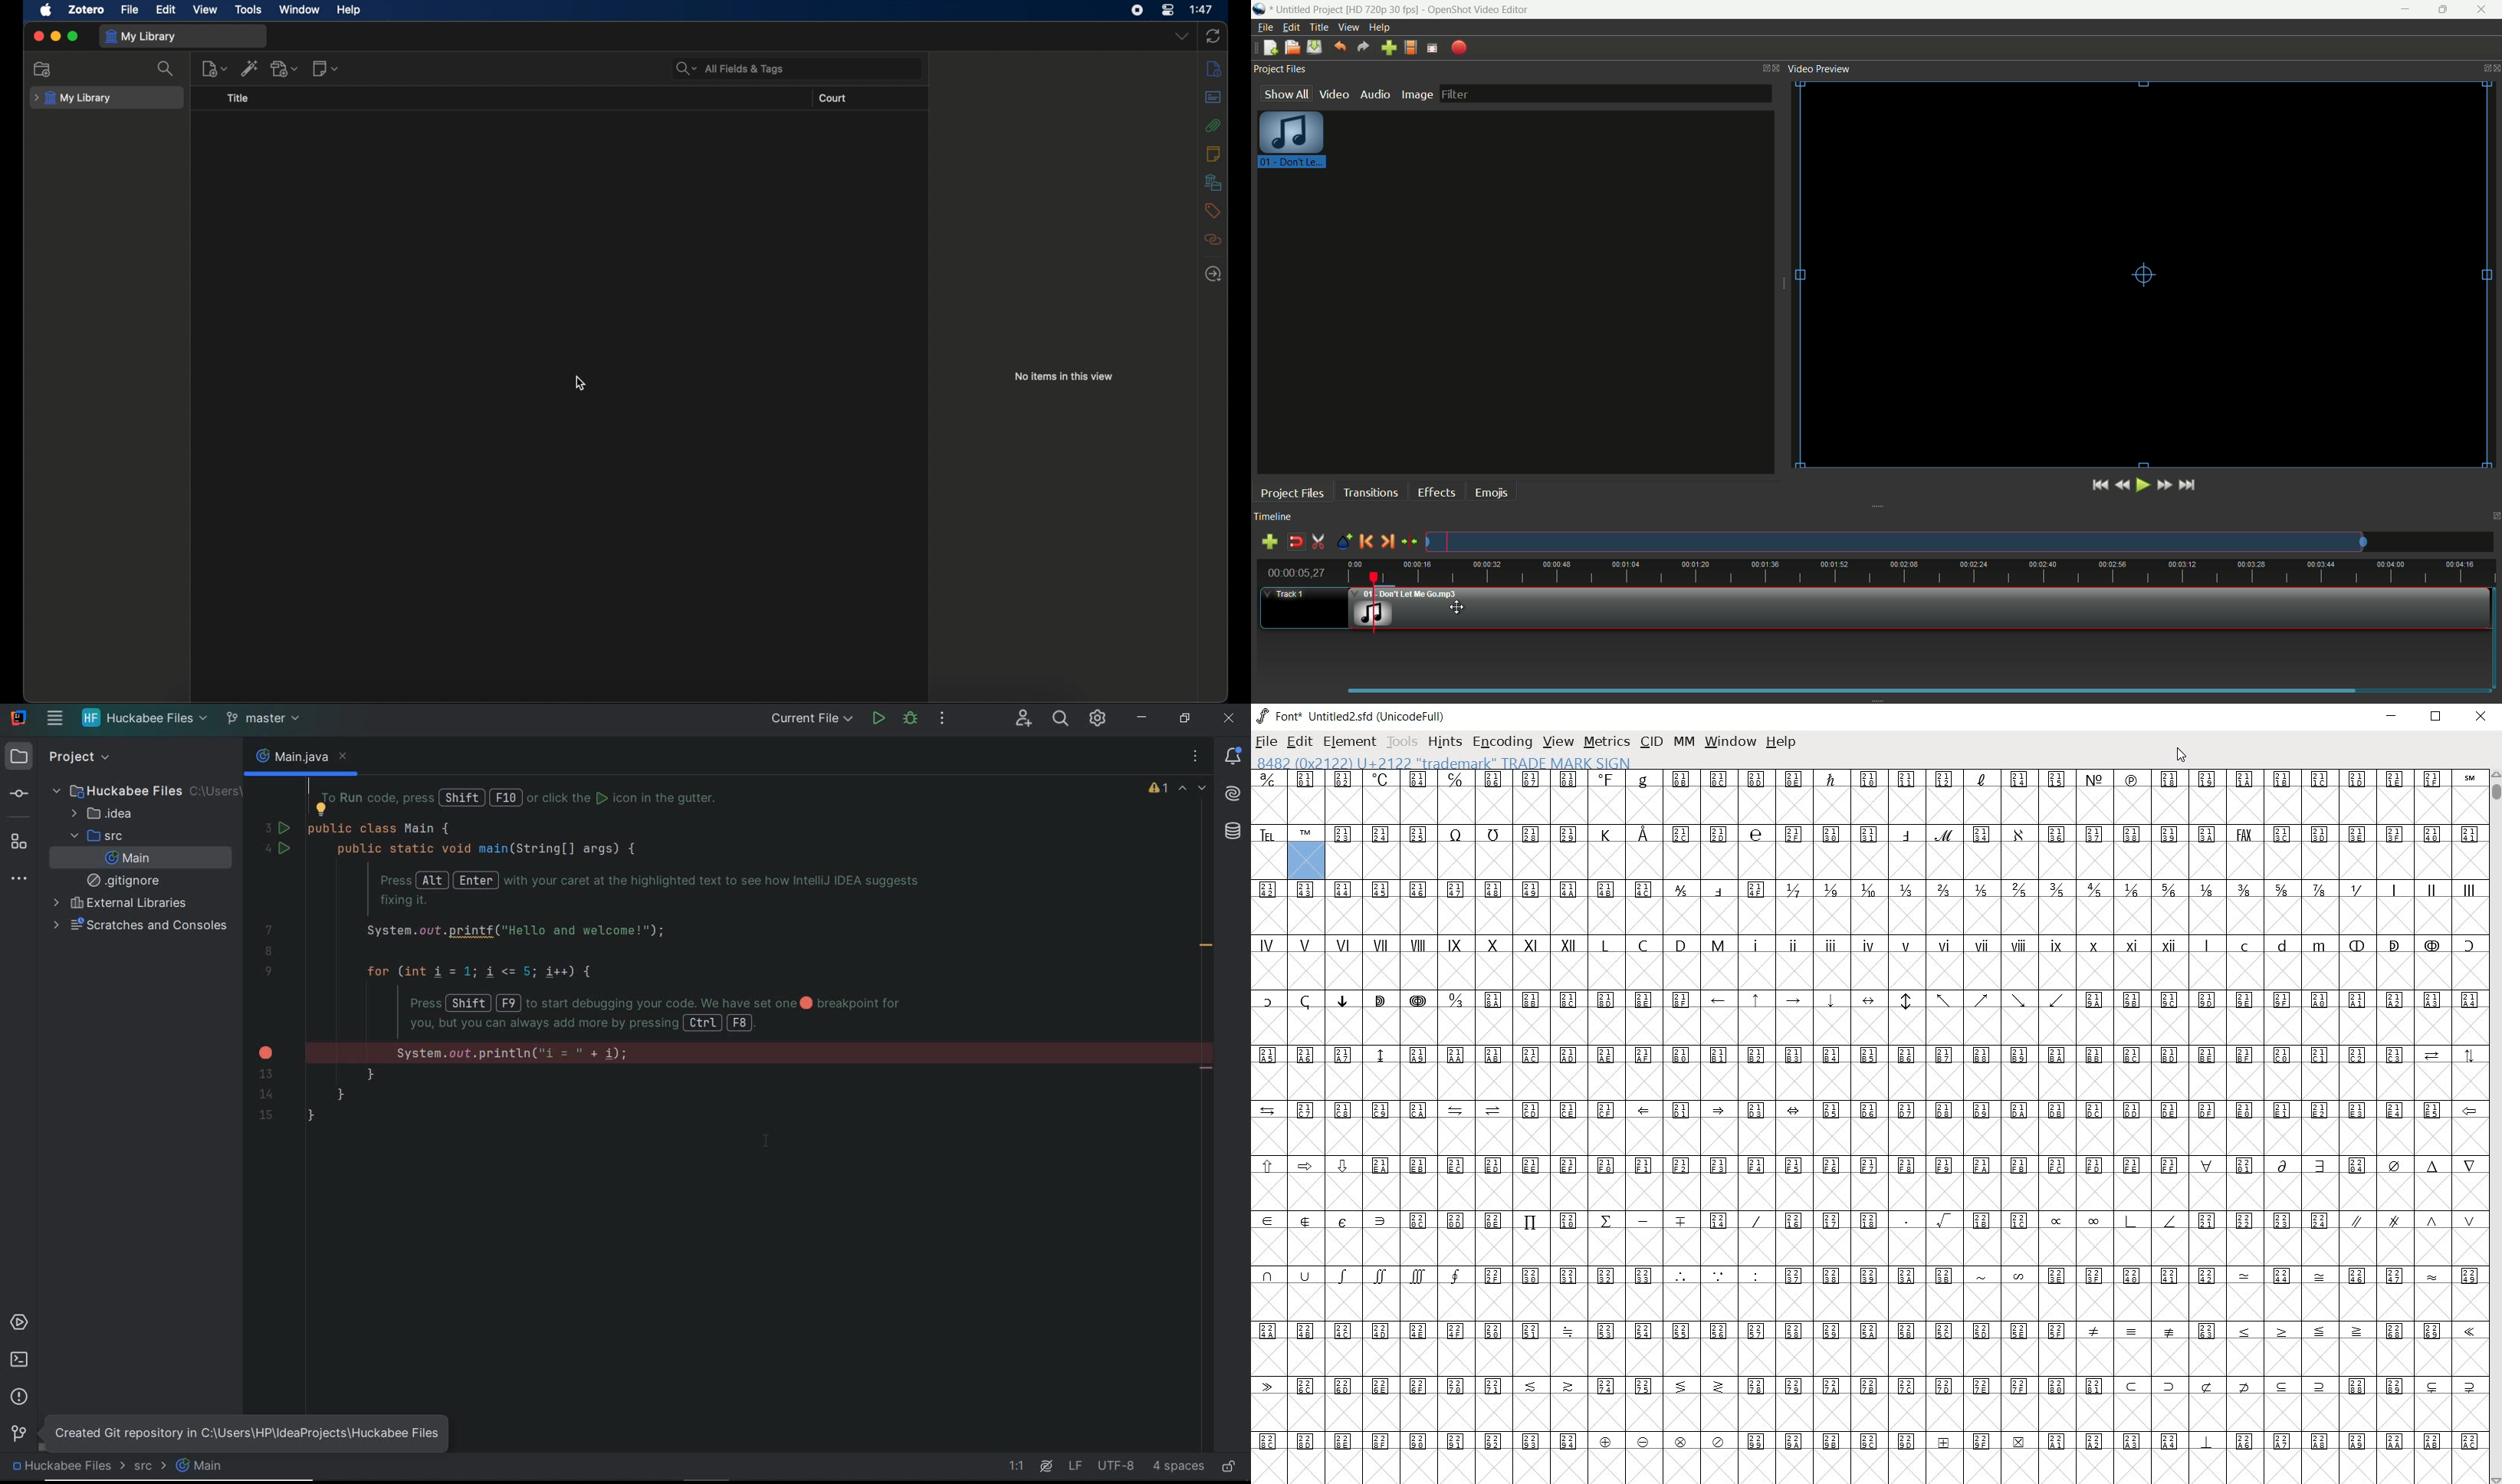 This screenshot has height=1484, width=2520. Describe the element at coordinates (1558, 743) in the screenshot. I see `VIEW` at that location.